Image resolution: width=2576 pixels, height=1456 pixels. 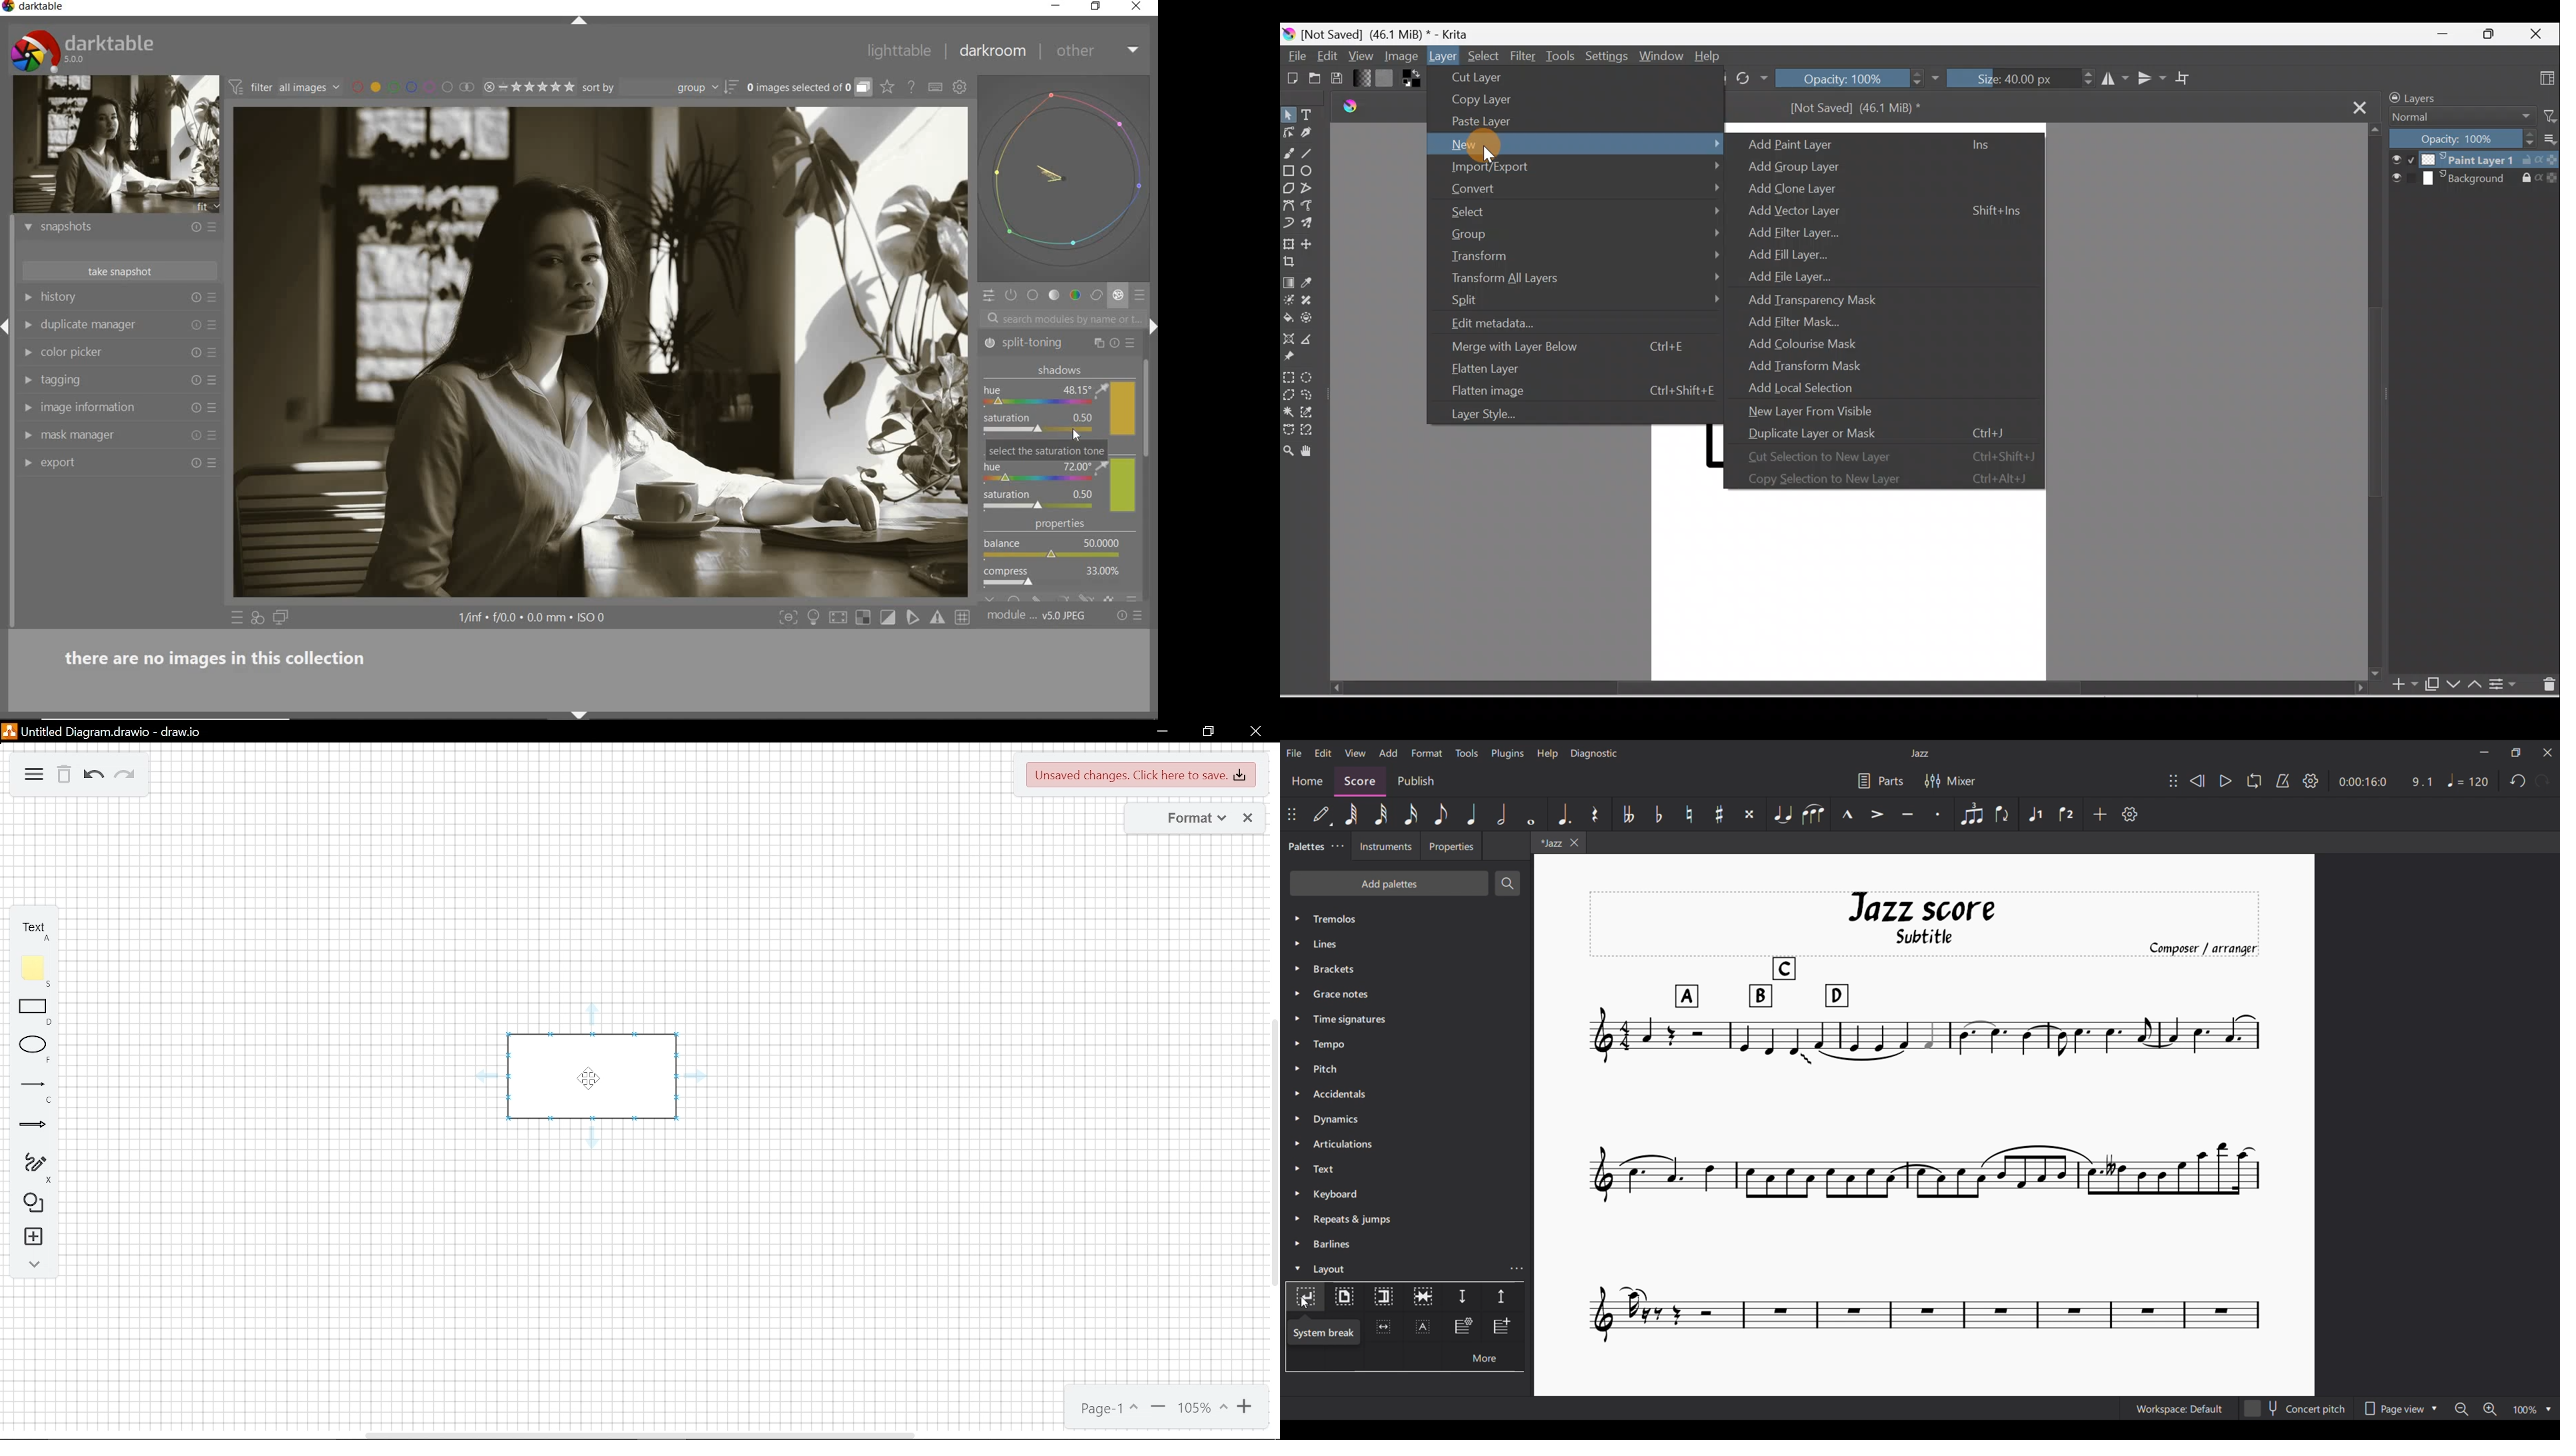 I want to click on Paste layer, so click(x=1486, y=121).